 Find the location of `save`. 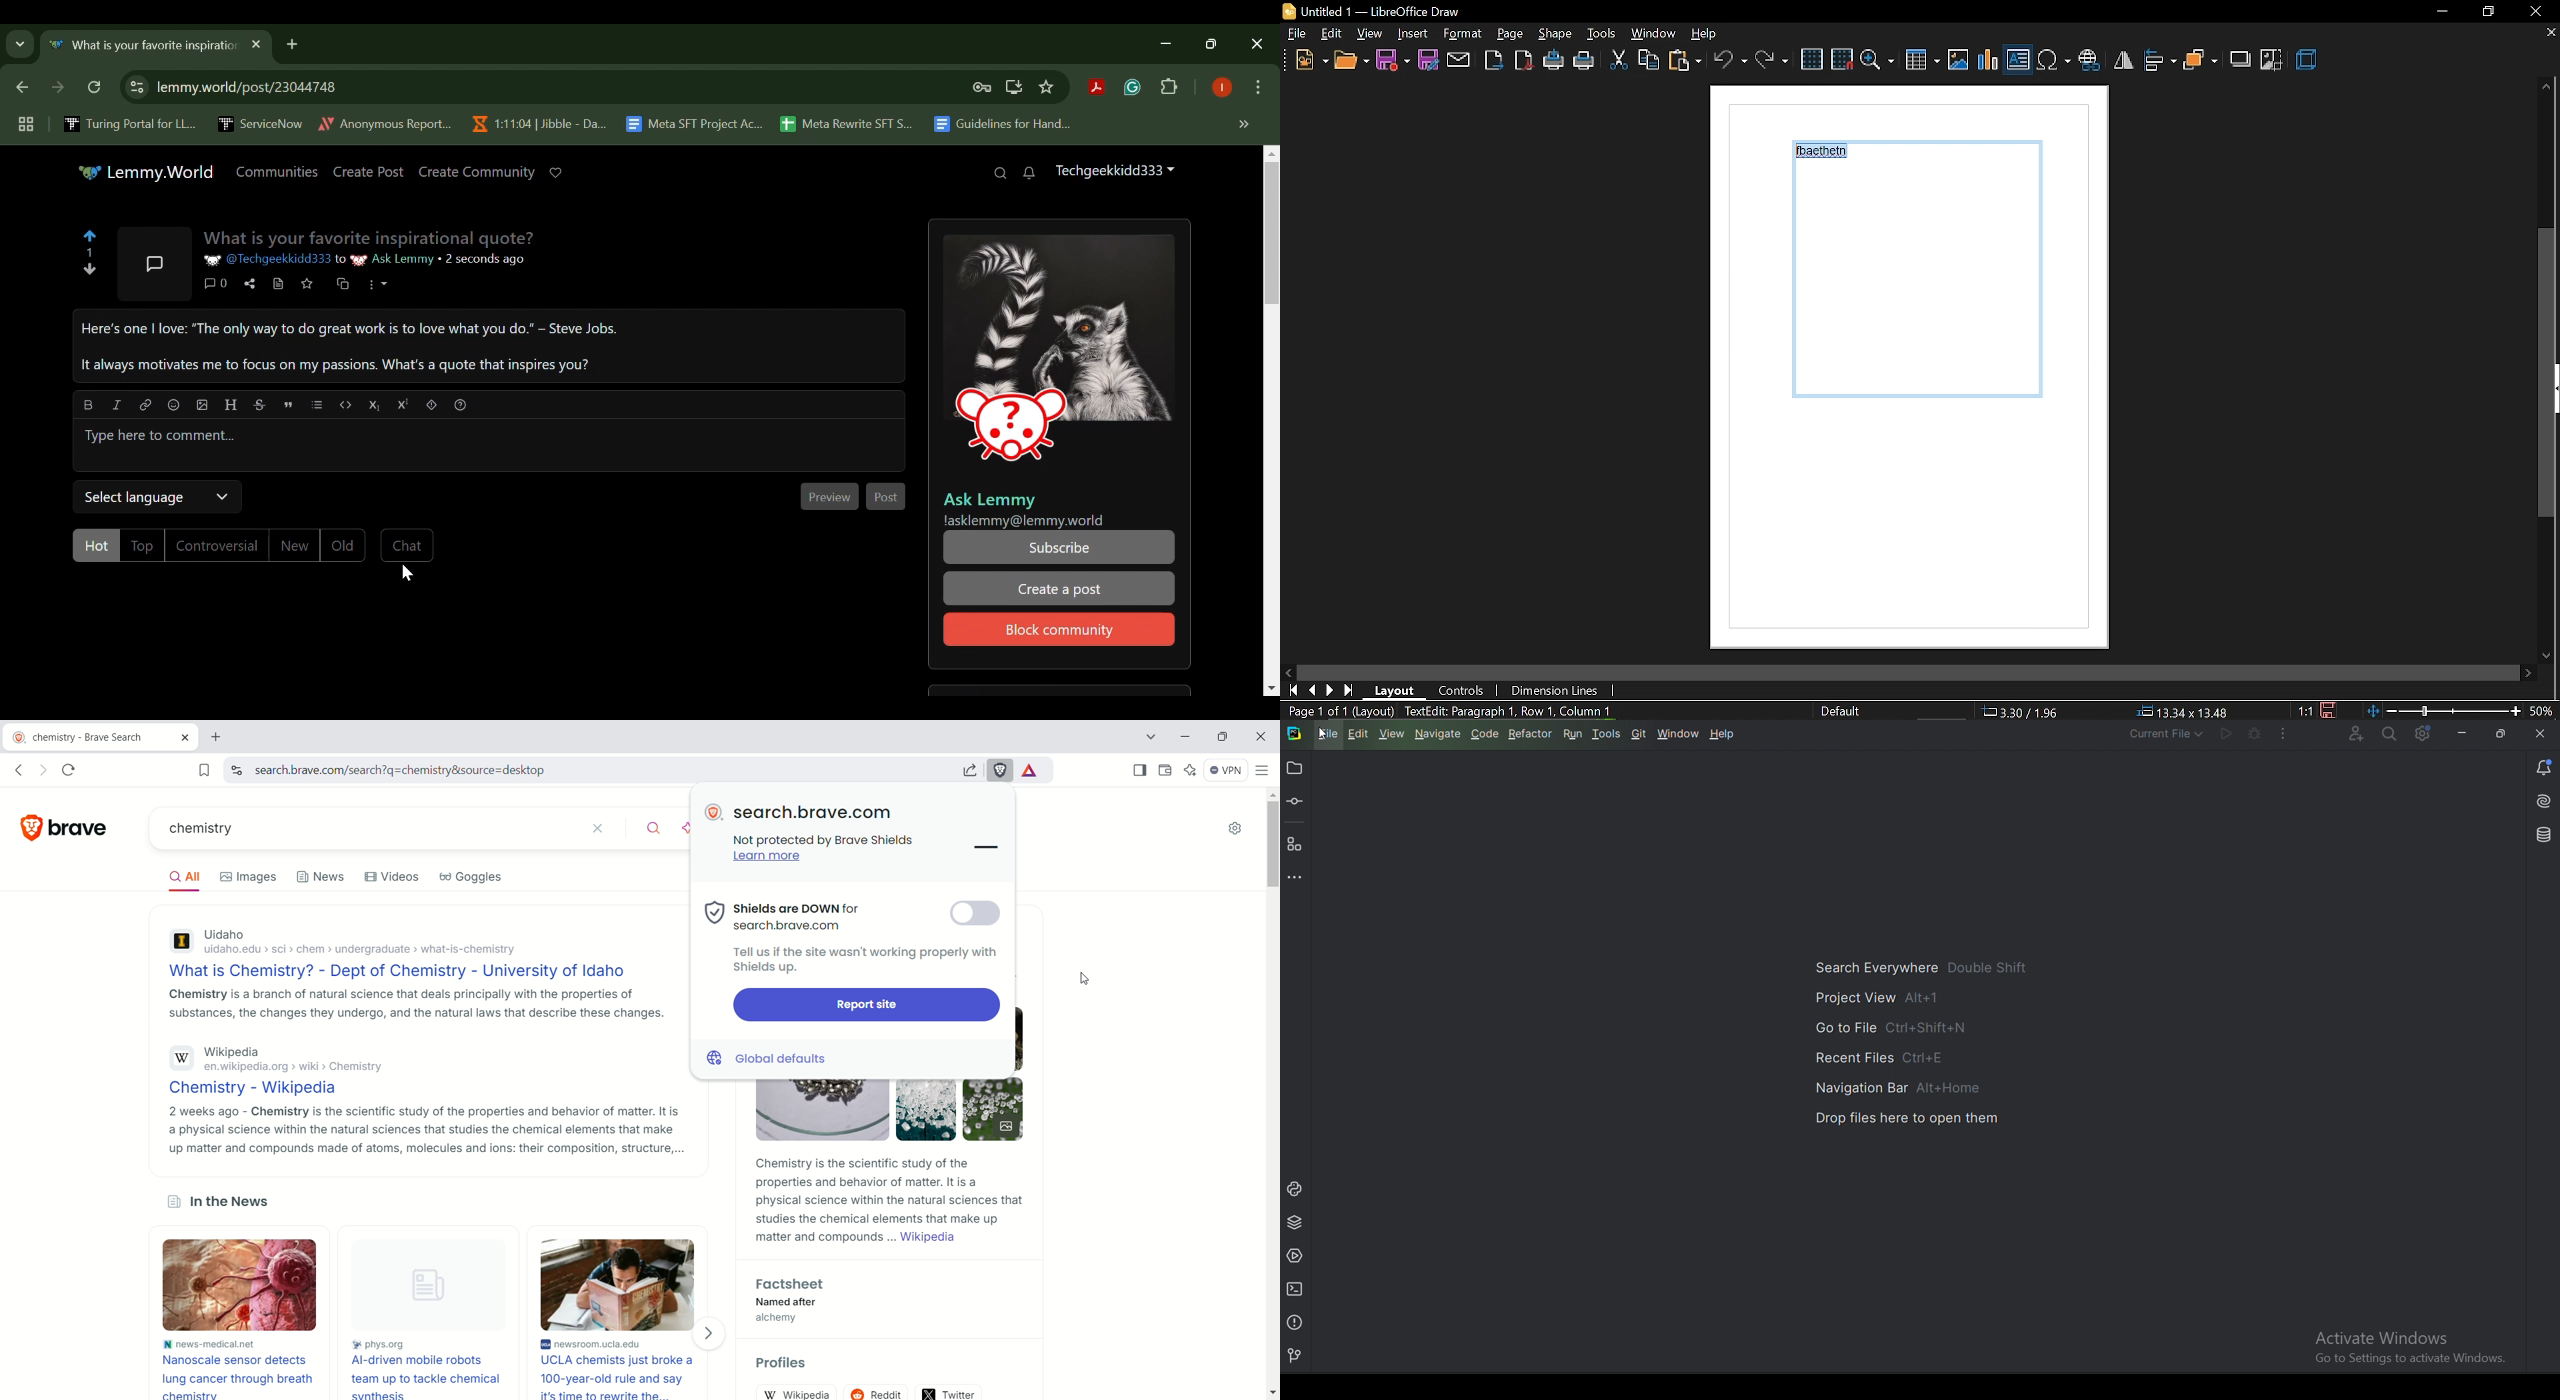

save is located at coordinates (1394, 61).